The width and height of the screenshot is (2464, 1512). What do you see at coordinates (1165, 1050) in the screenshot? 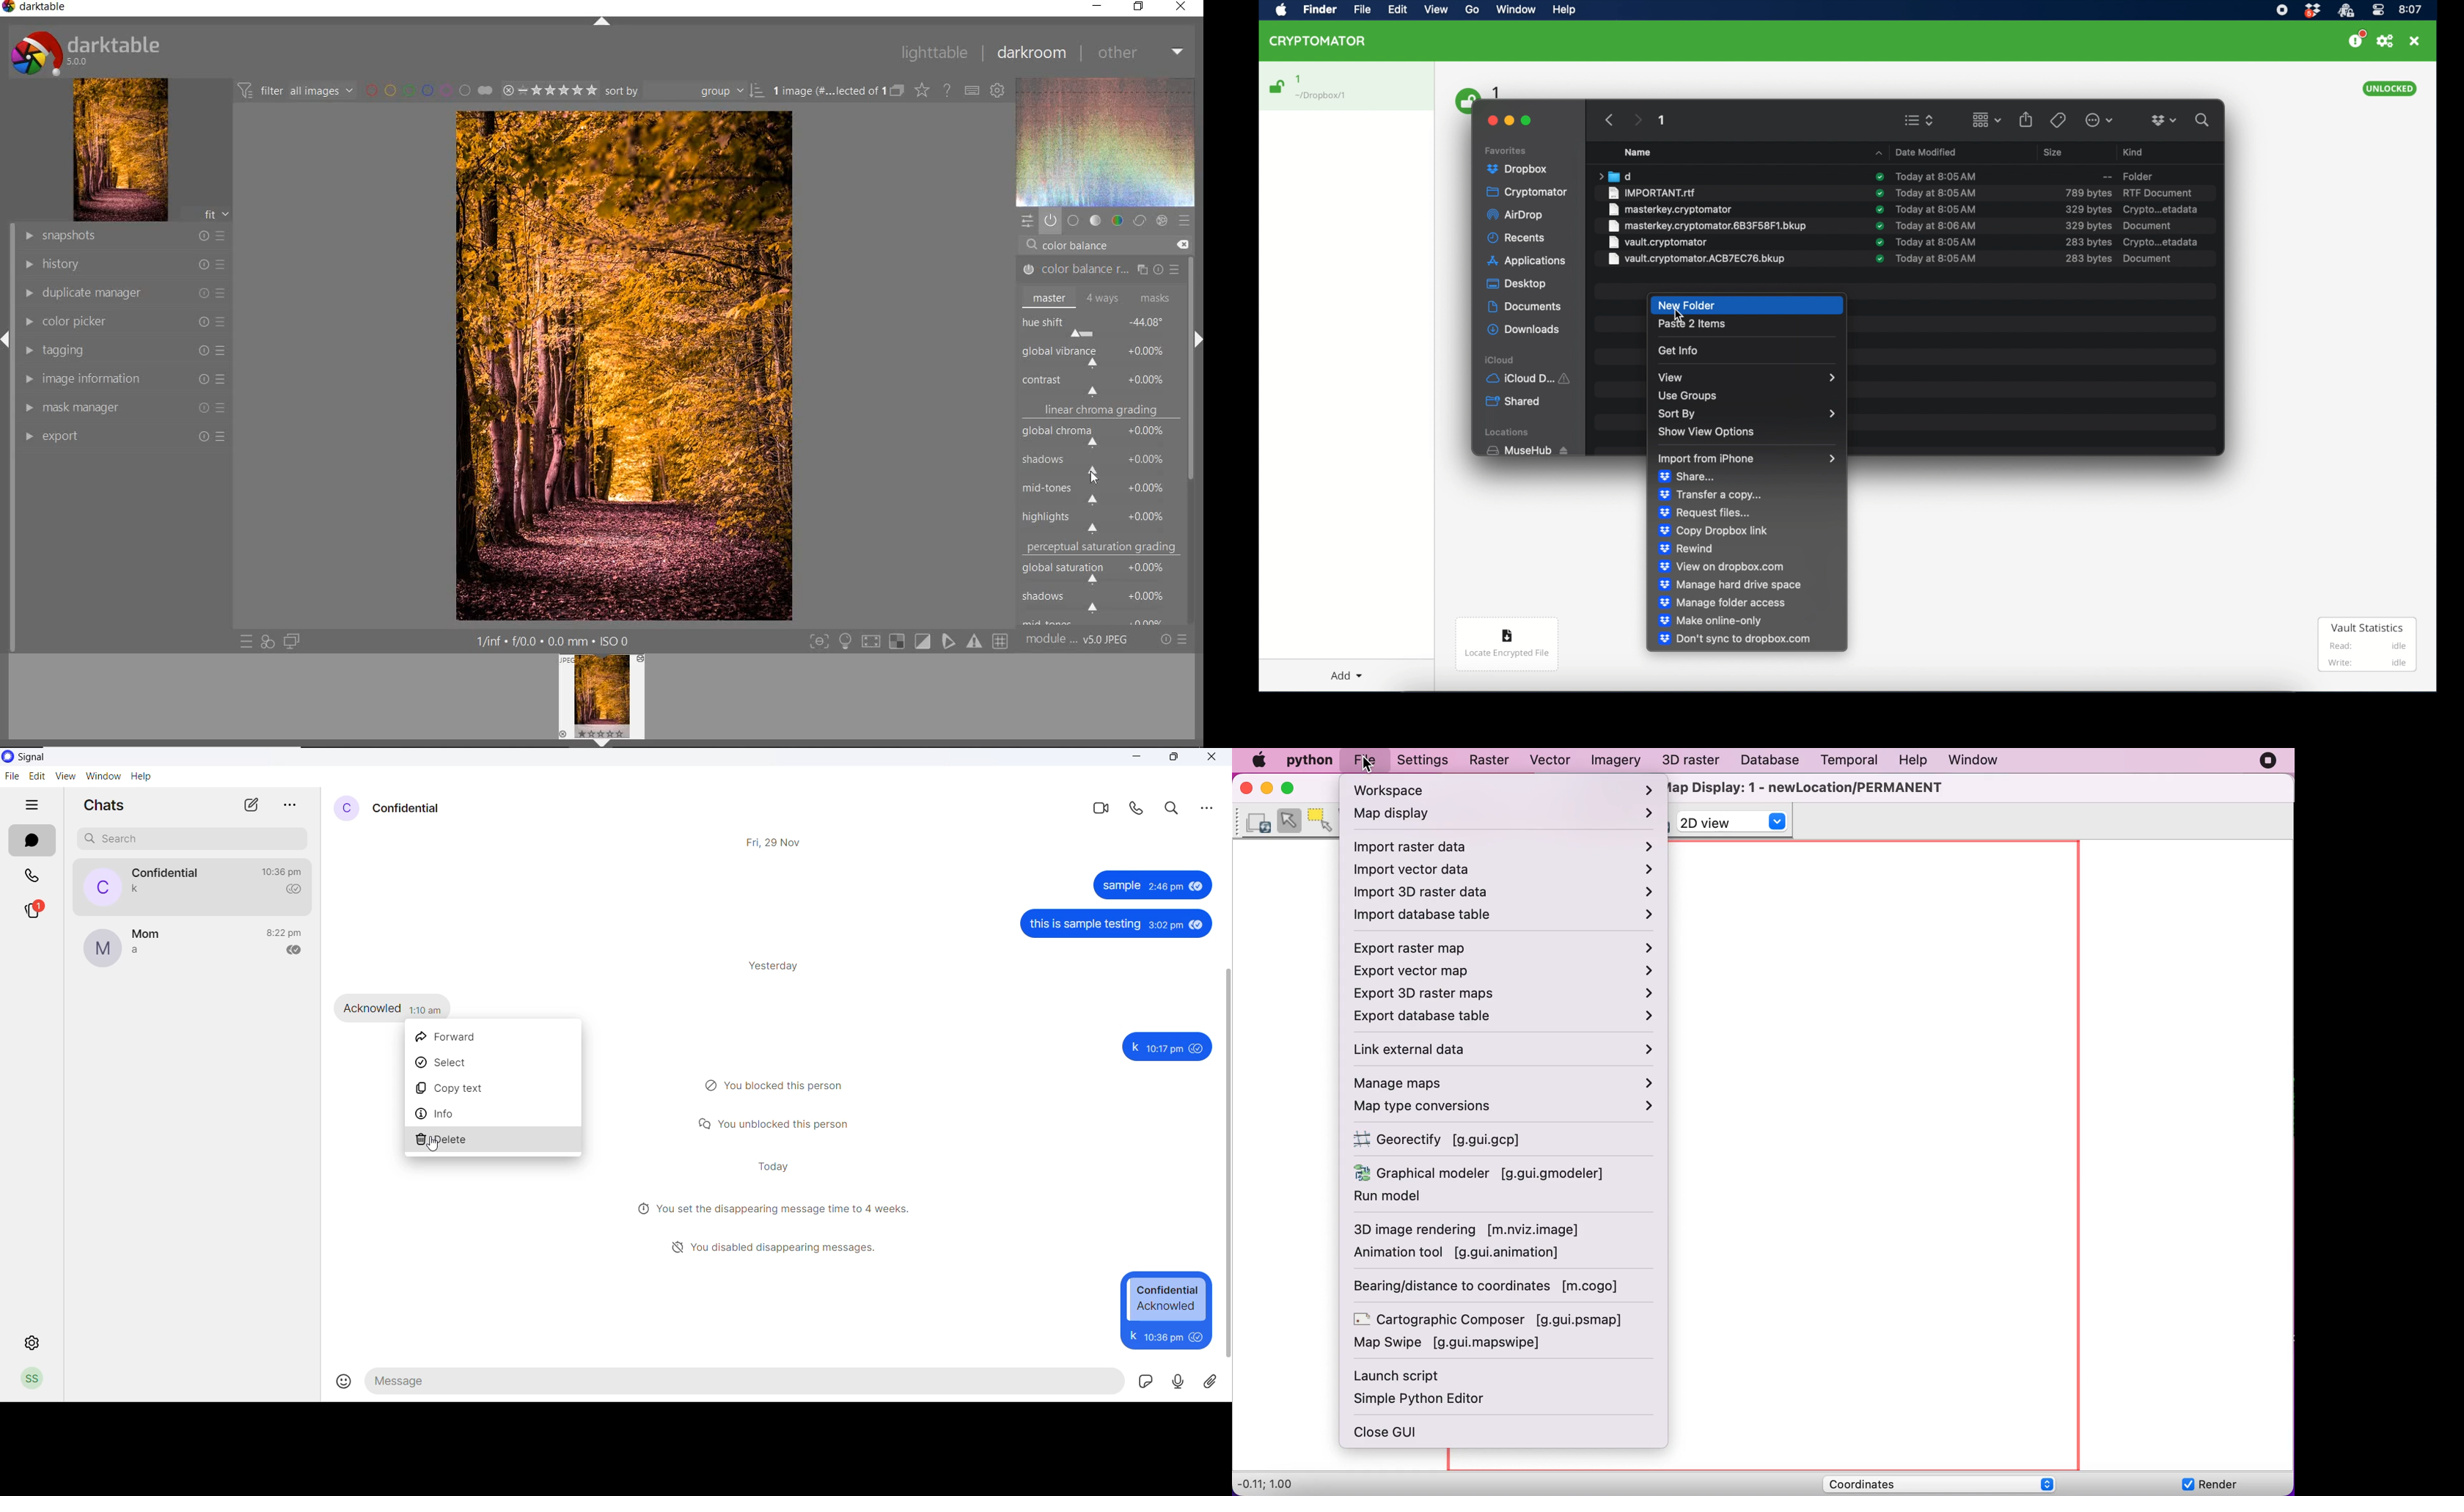
I see `10:17 pm` at bounding box center [1165, 1050].